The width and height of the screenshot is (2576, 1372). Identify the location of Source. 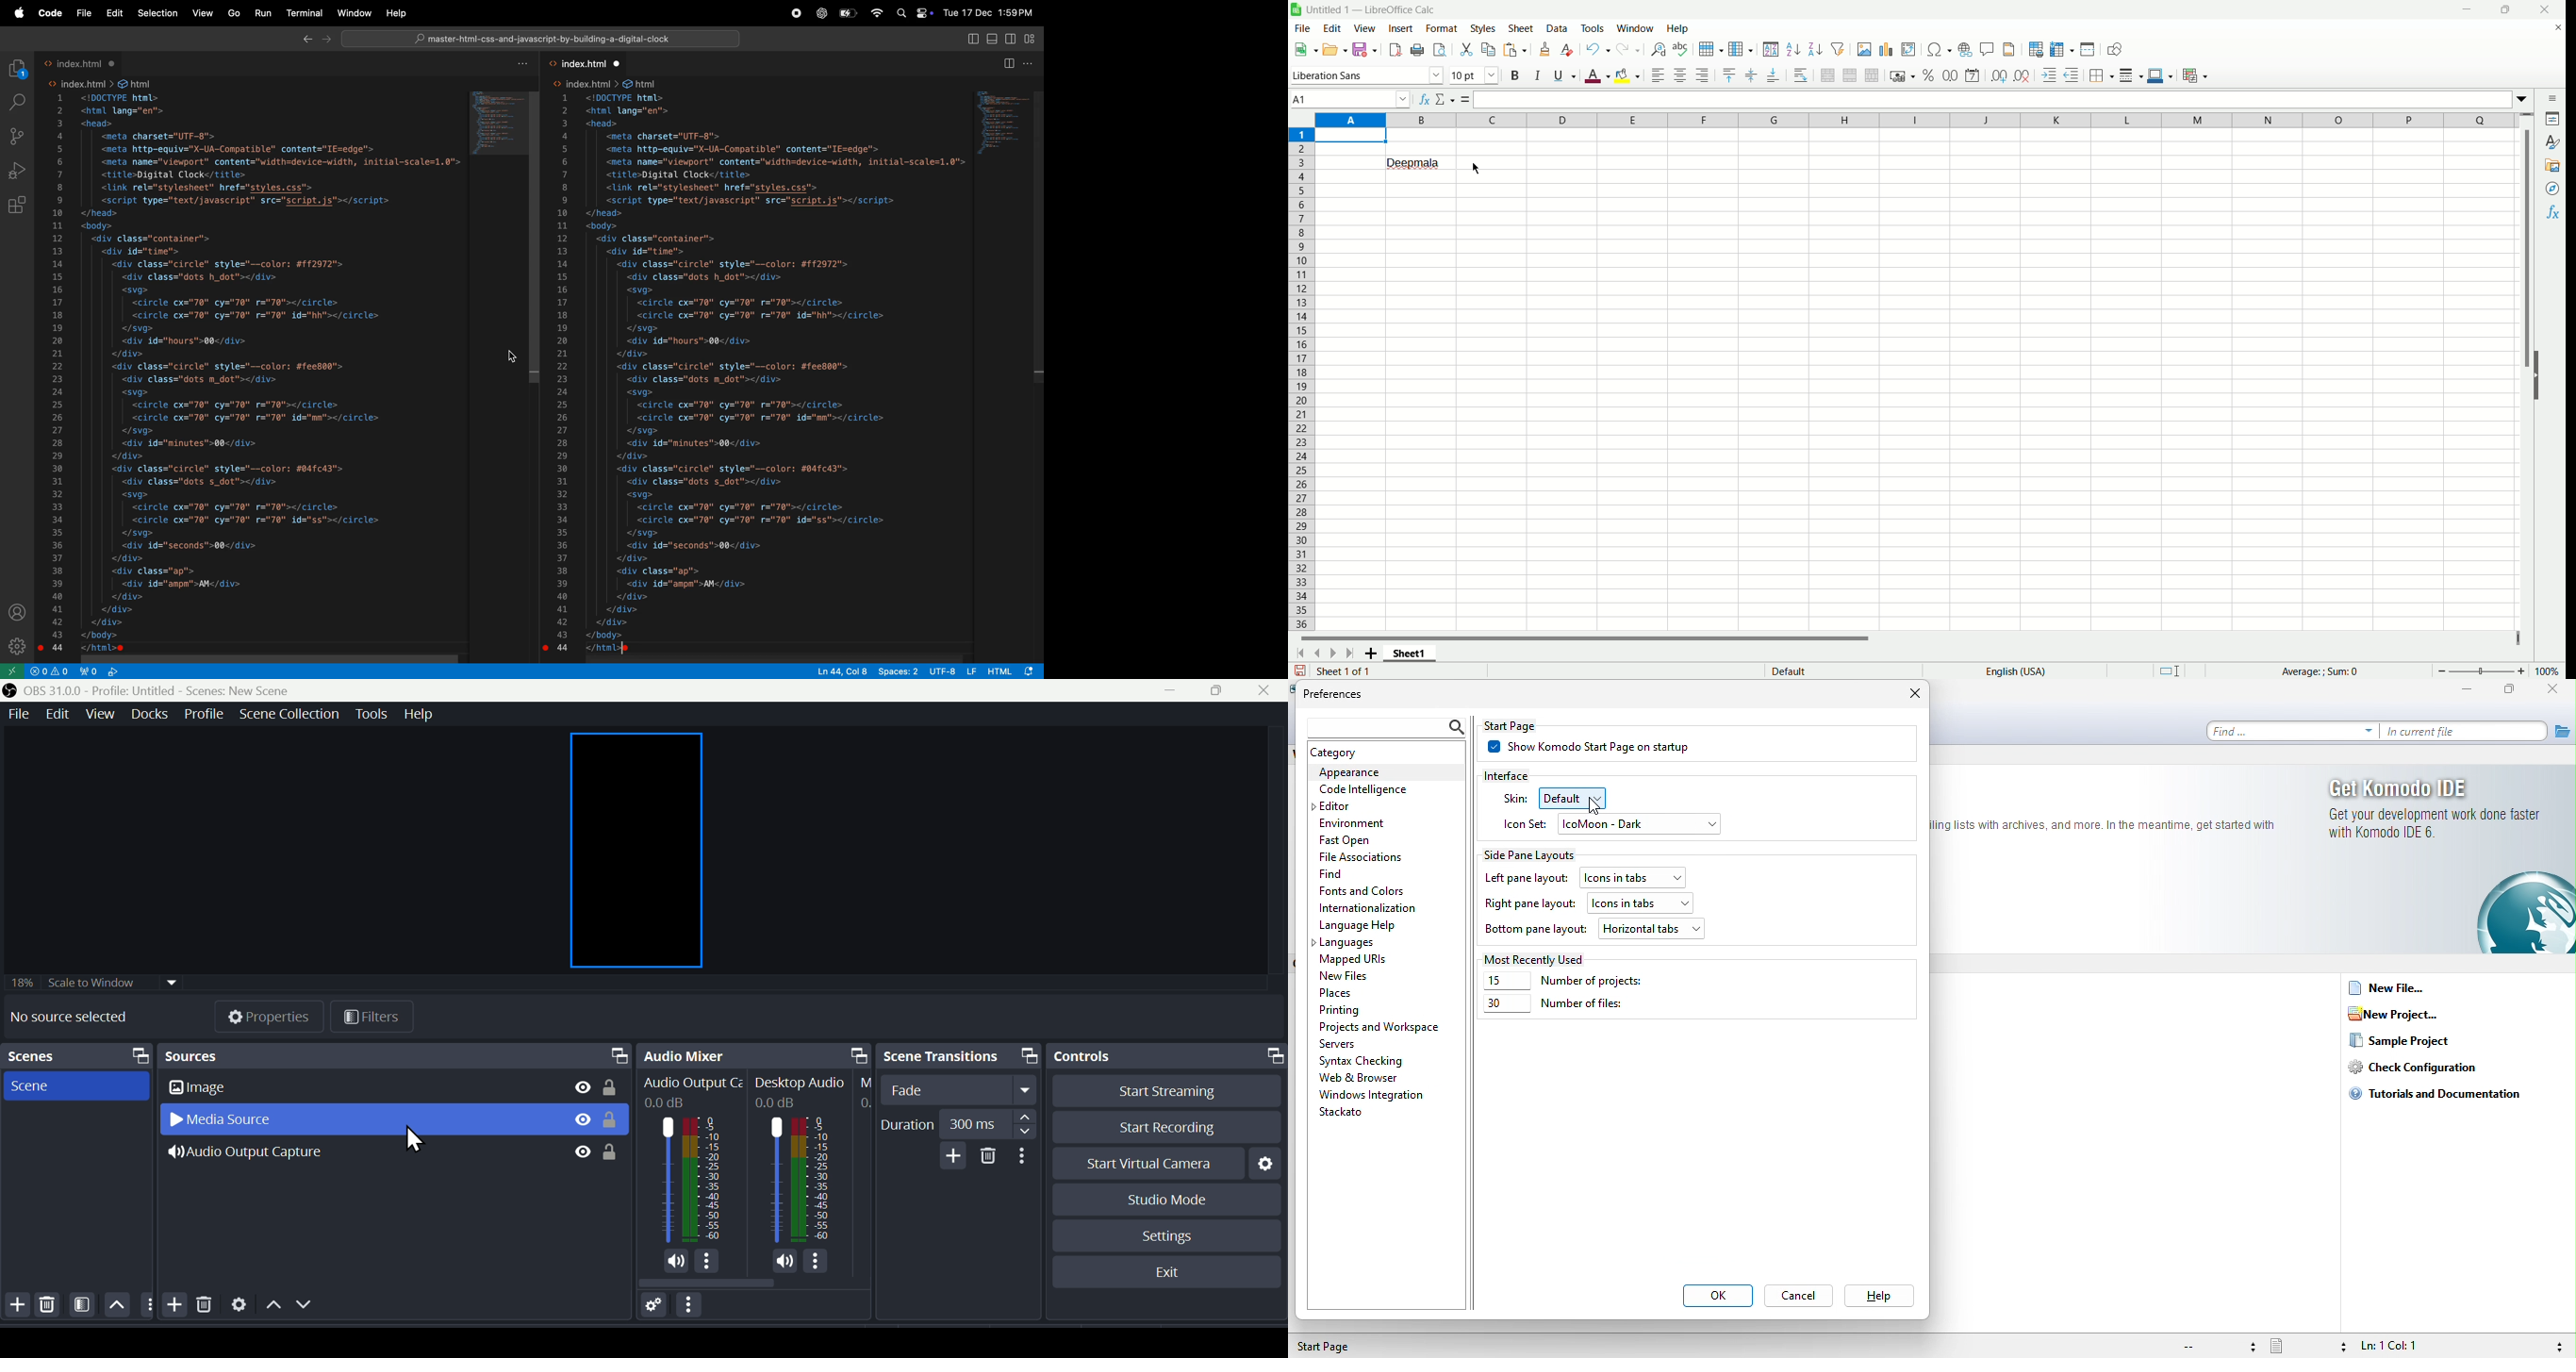
(395, 1056).